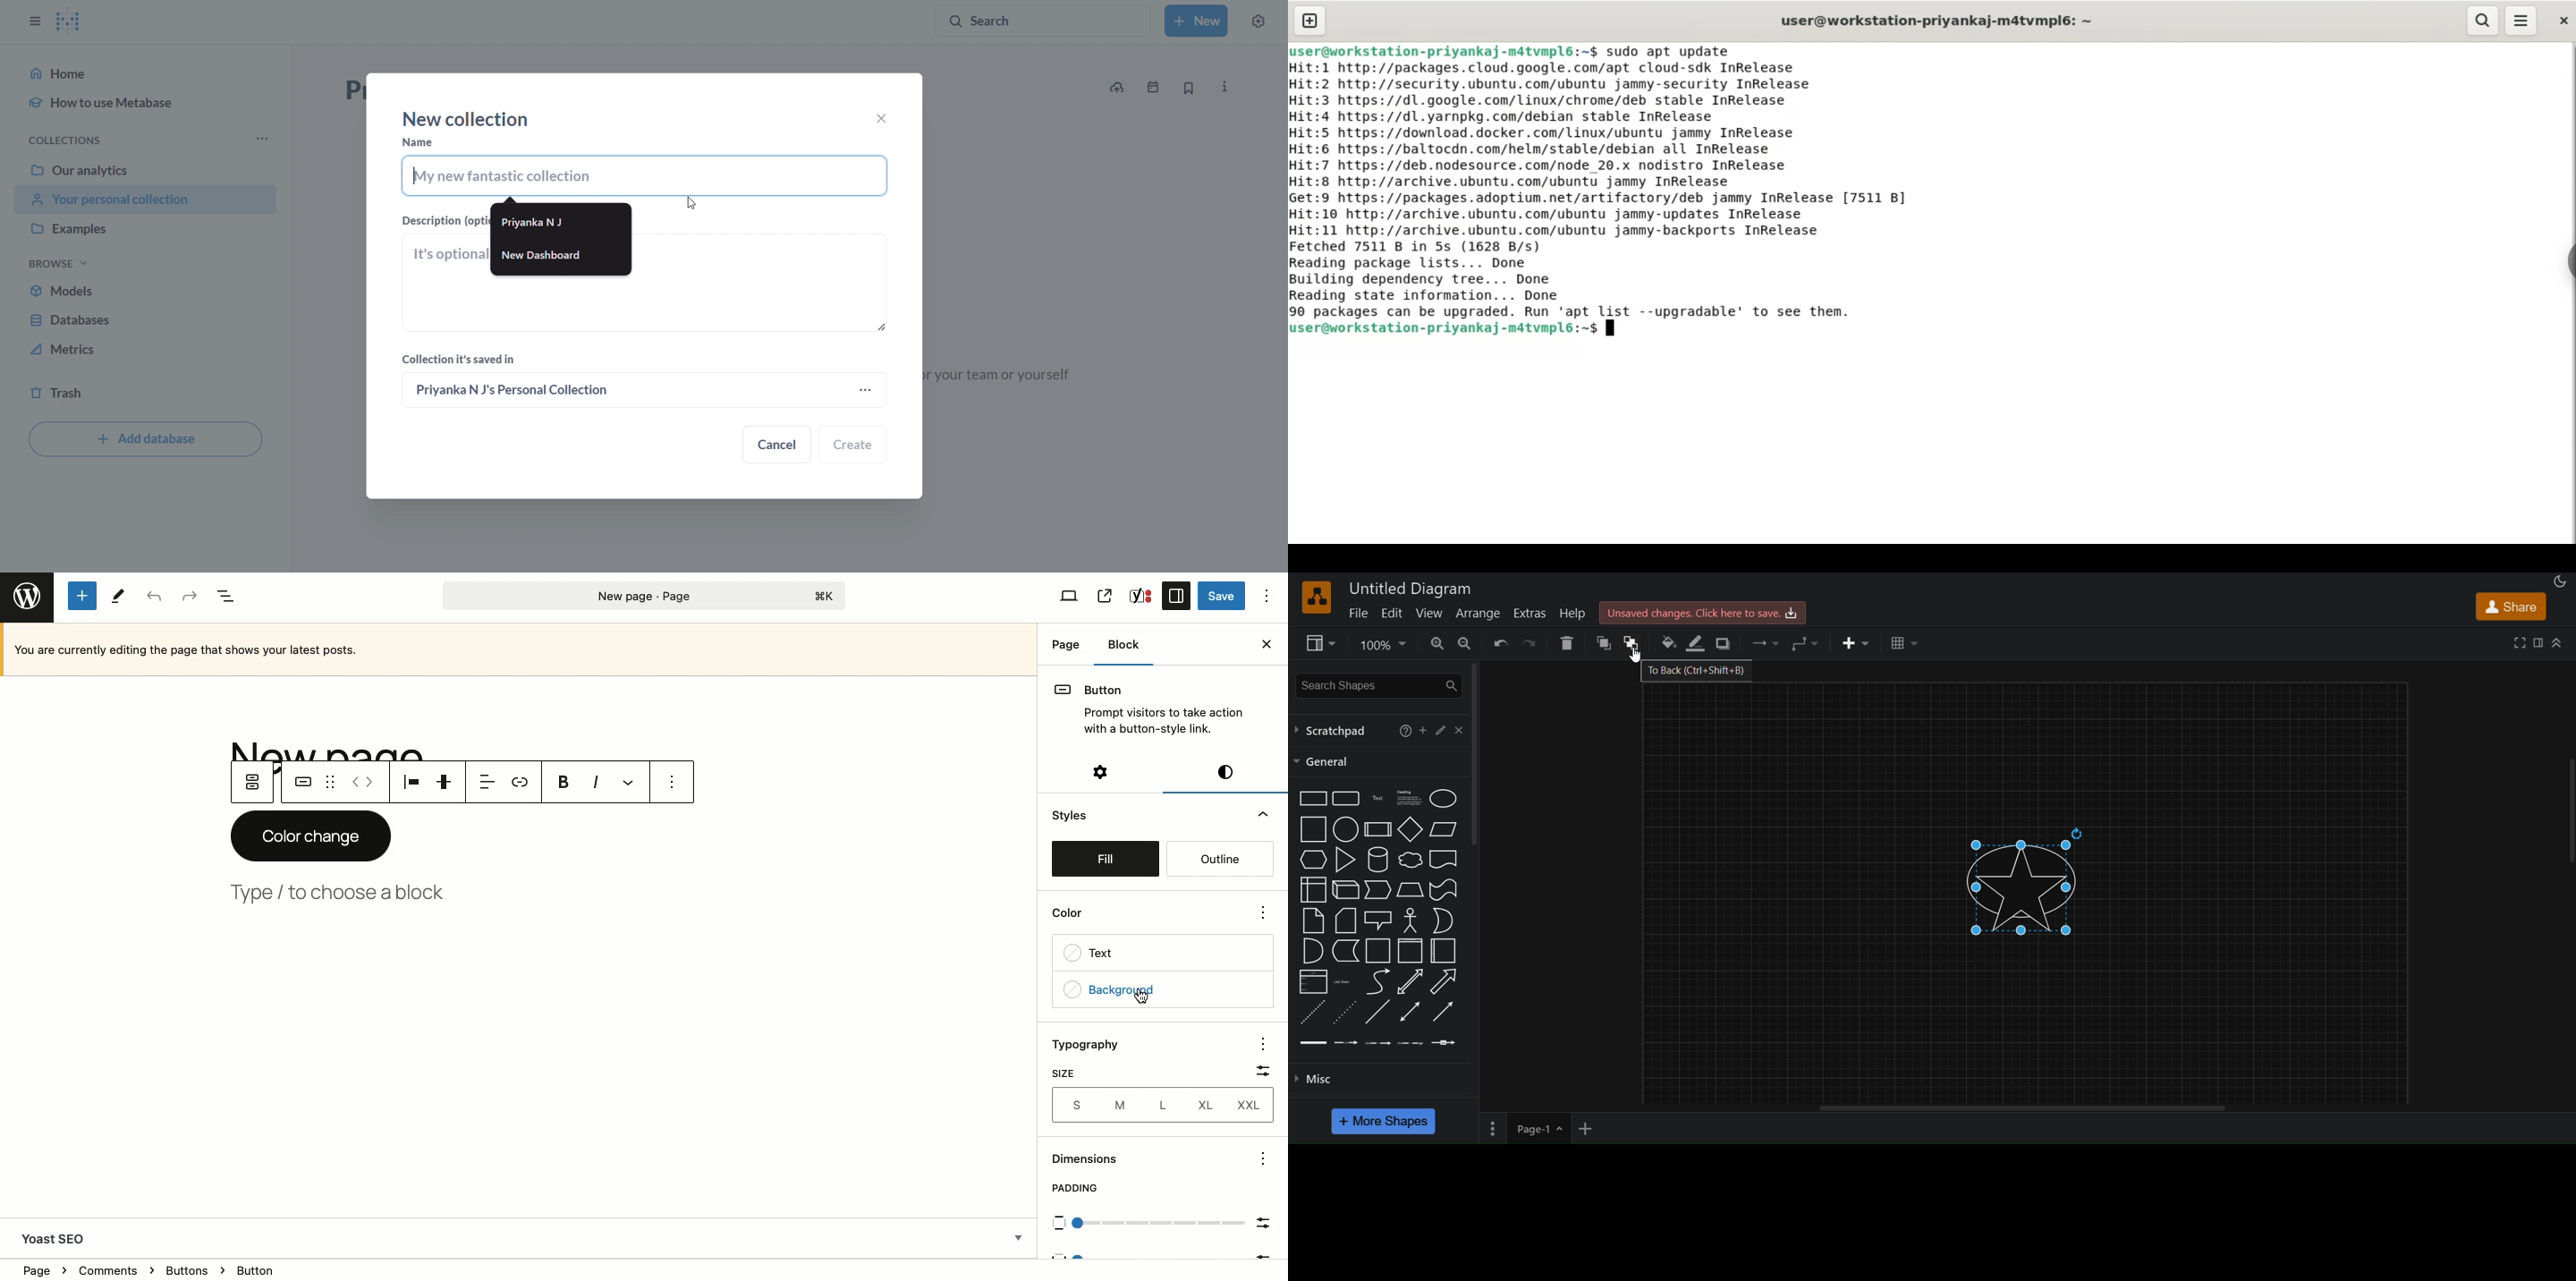 The width and height of the screenshot is (2576, 1288). What do you see at coordinates (1177, 595) in the screenshot?
I see `Sidebar` at bounding box center [1177, 595].